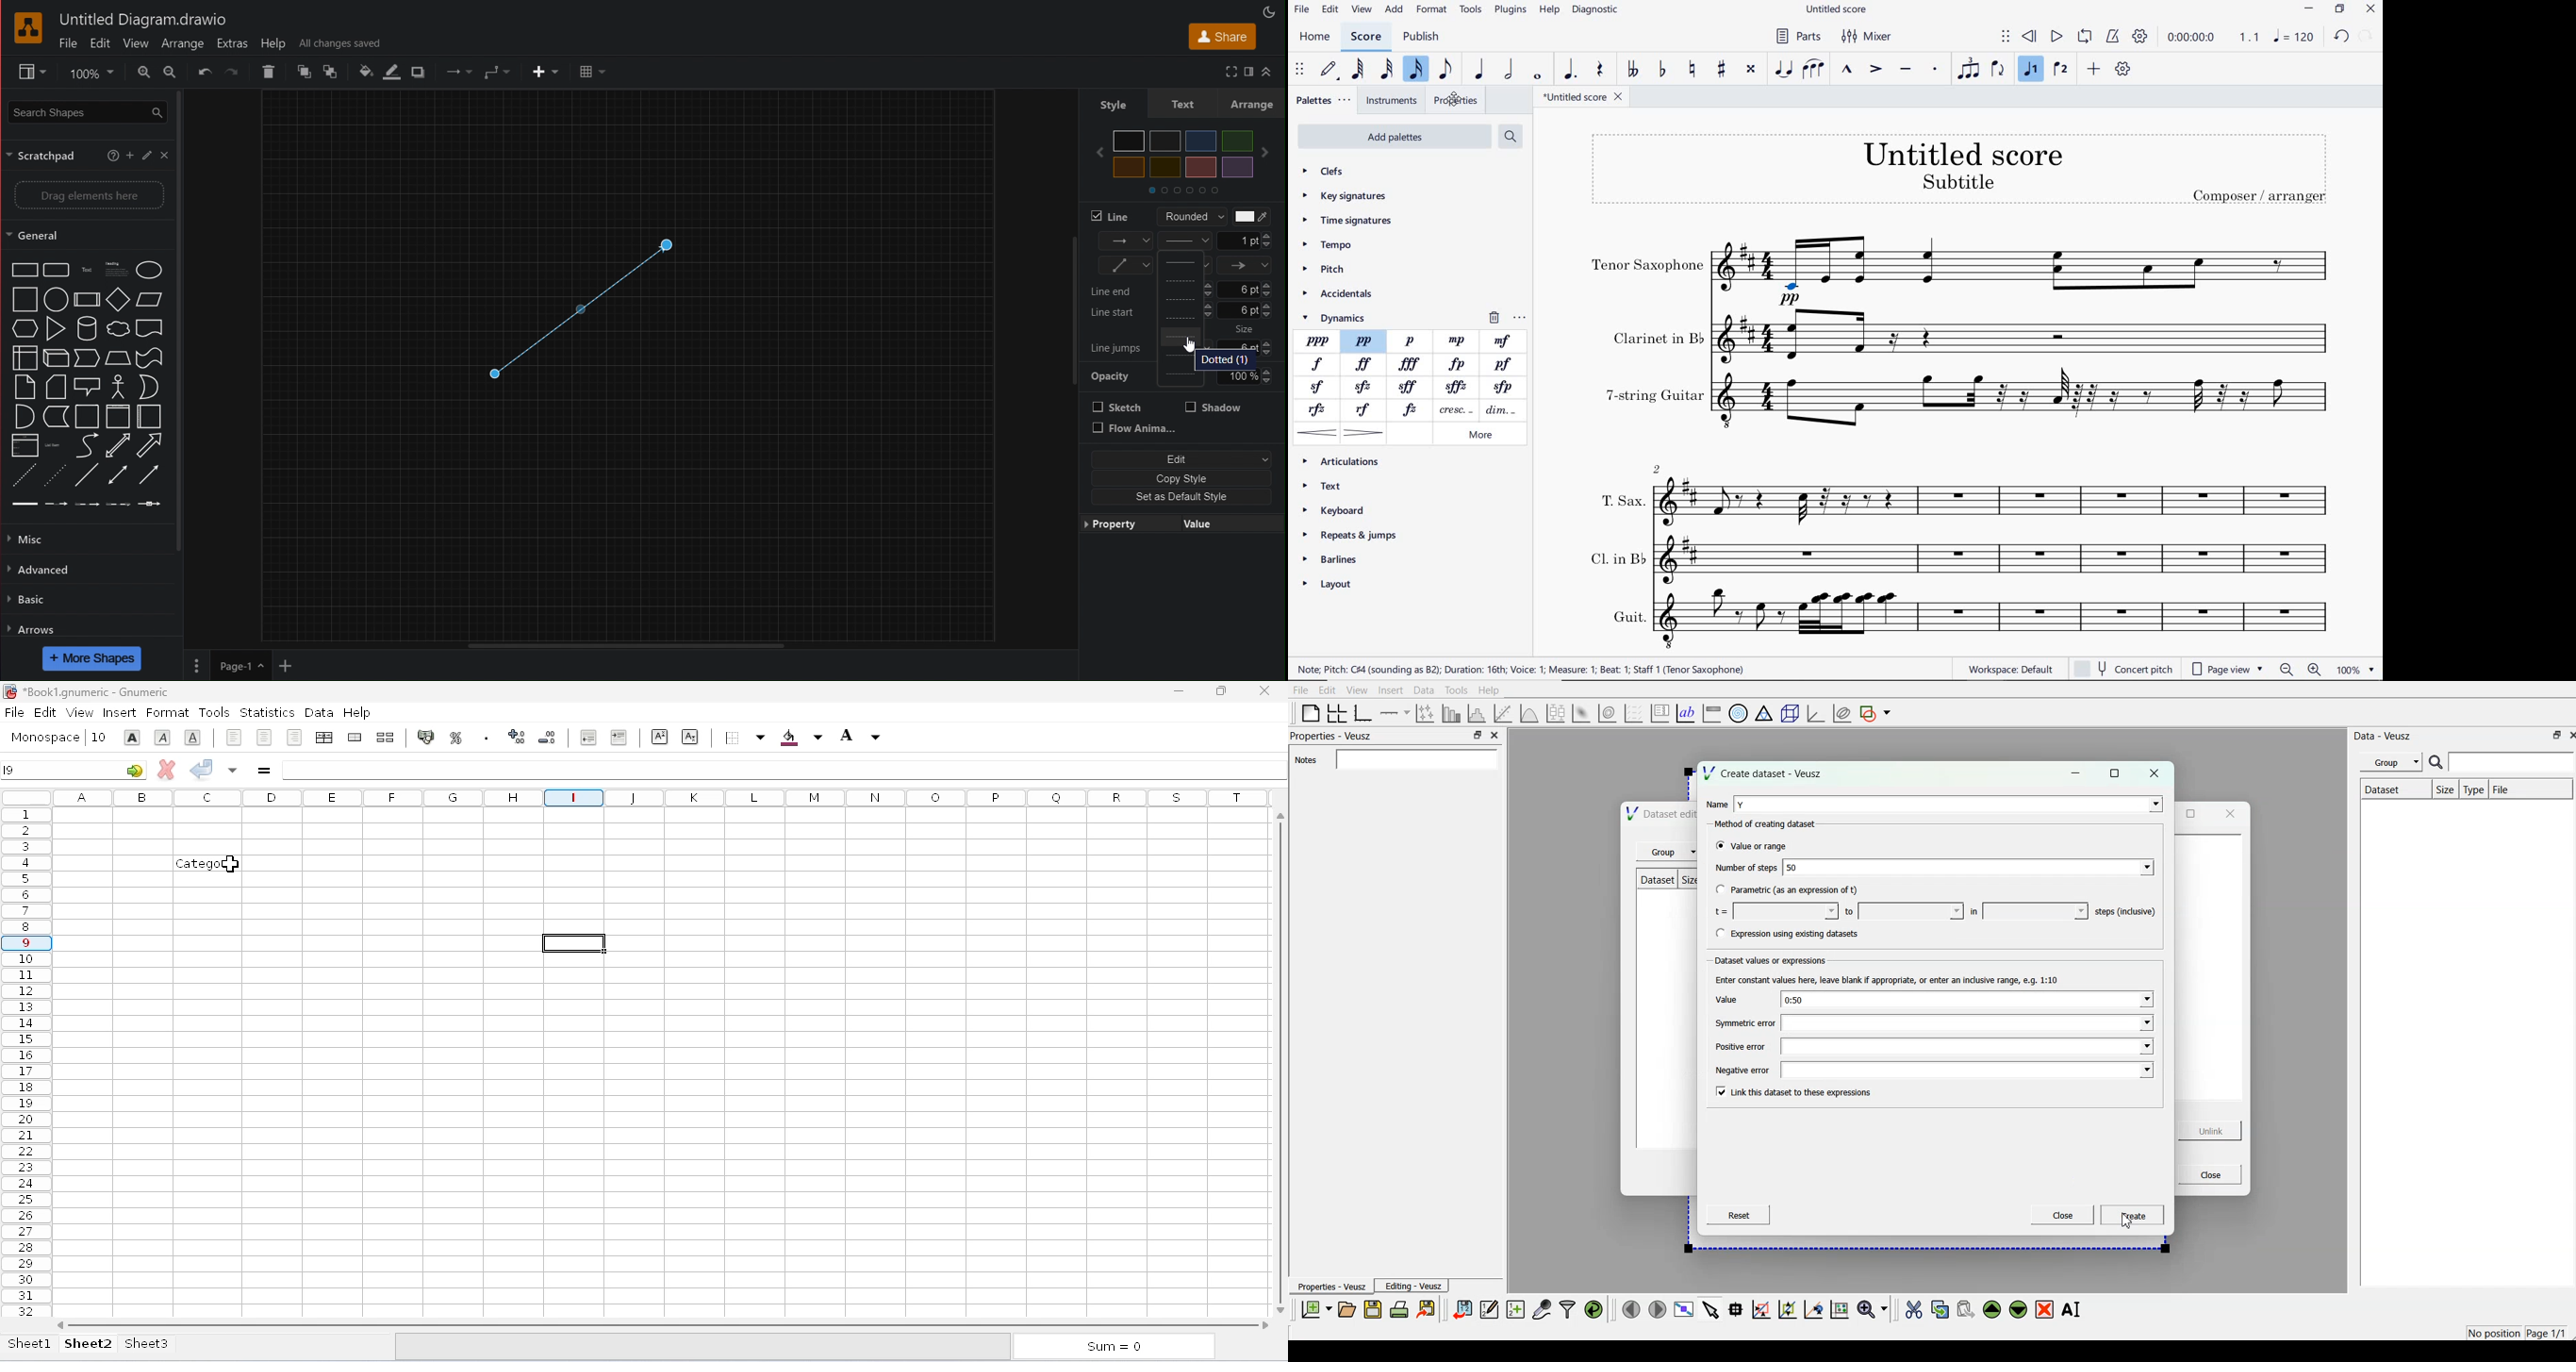 The height and width of the screenshot is (1372, 2576). What do you see at coordinates (1411, 386) in the screenshot?
I see `SFF(SFORZANDO)` at bounding box center [1411, 386].